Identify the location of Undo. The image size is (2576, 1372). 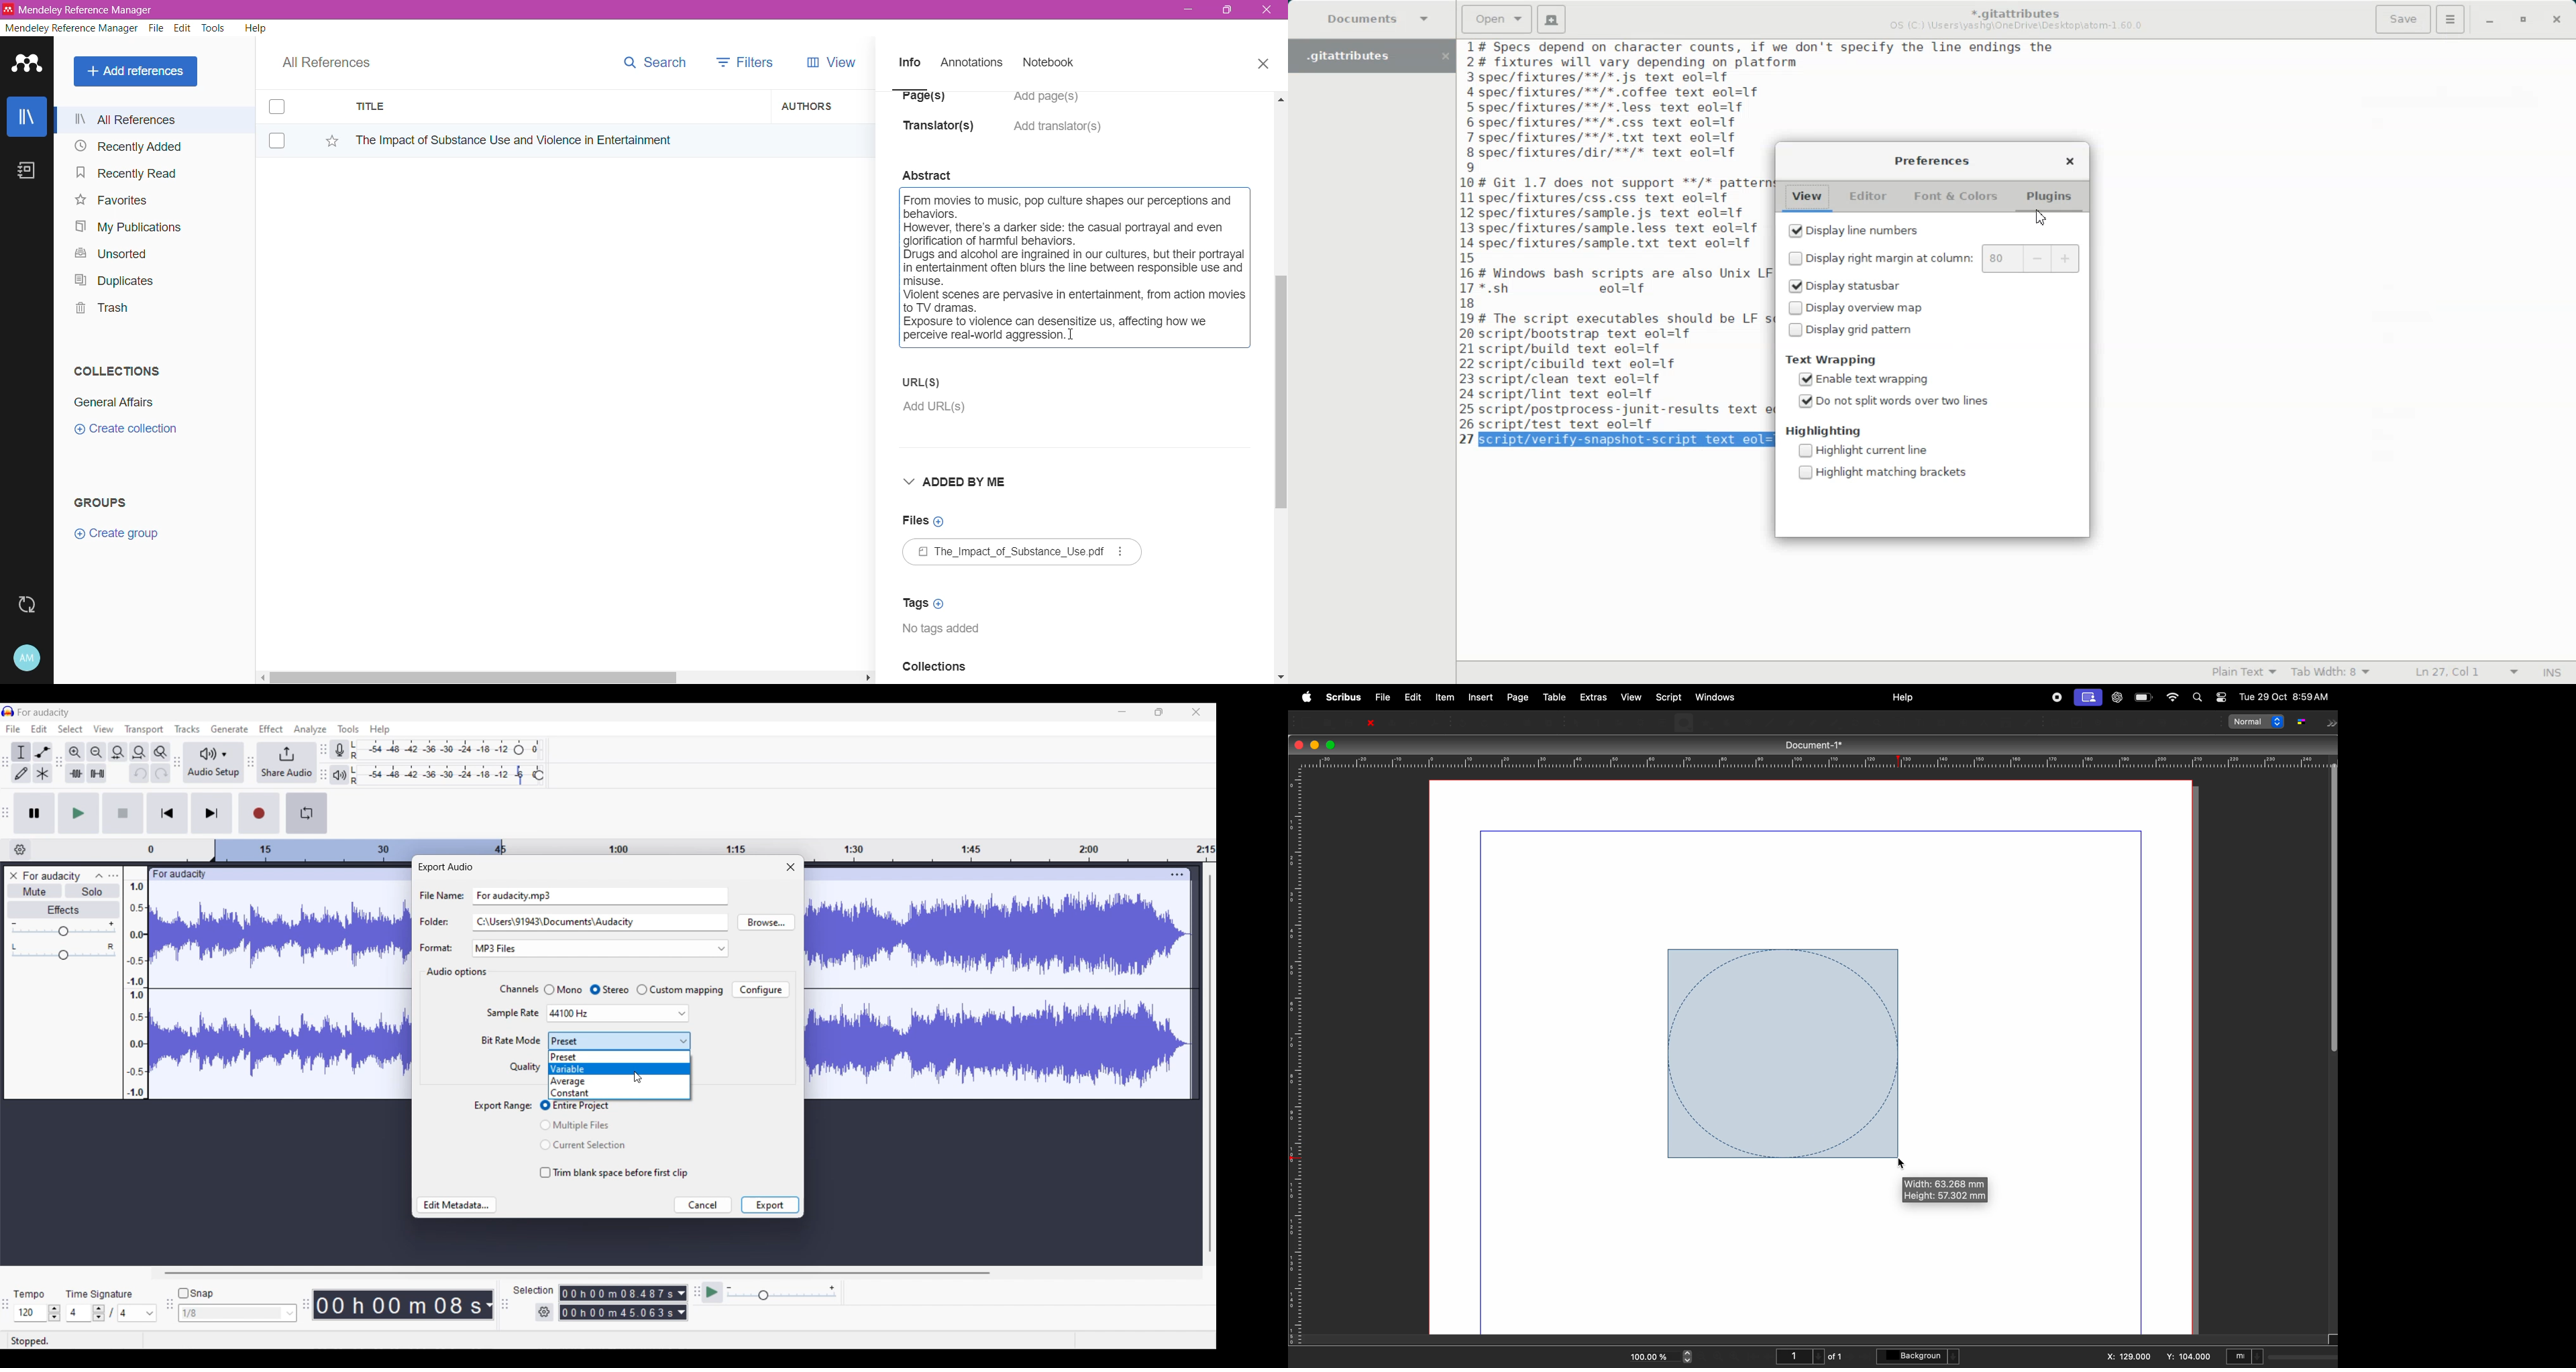
(1464, 721).